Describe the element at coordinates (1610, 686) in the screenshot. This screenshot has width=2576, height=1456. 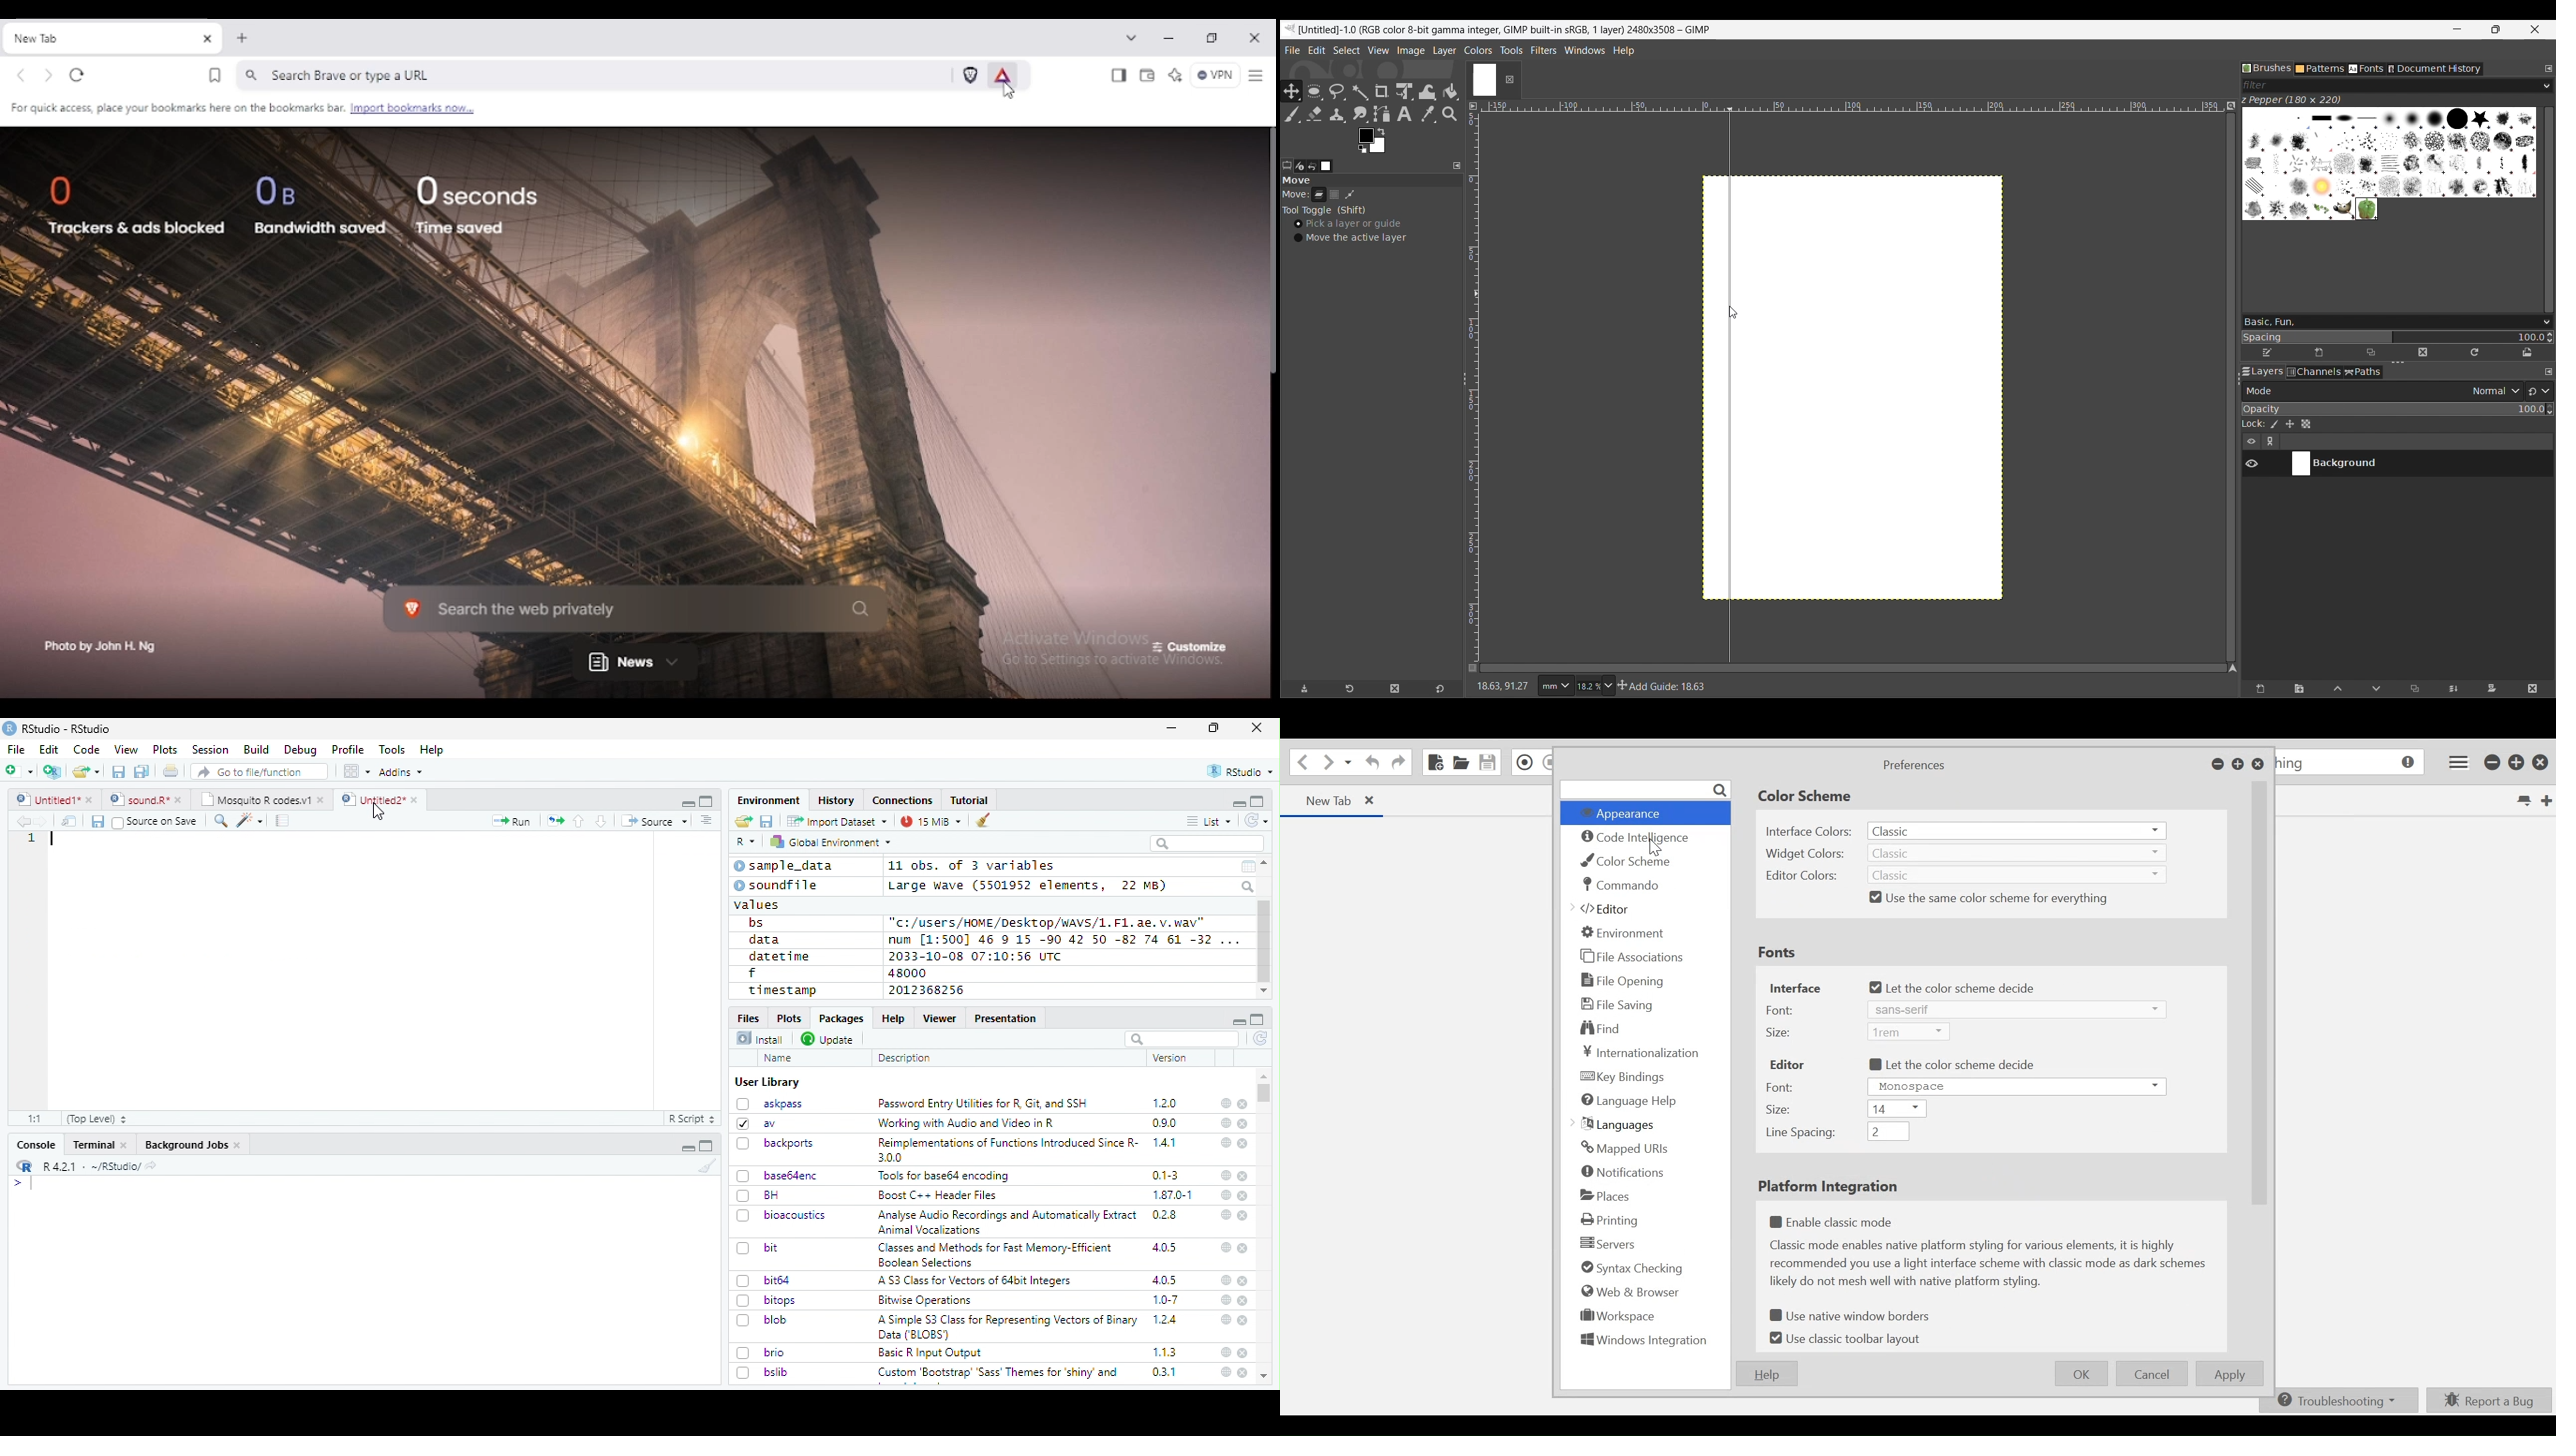
I see `Zoom options` at that location.